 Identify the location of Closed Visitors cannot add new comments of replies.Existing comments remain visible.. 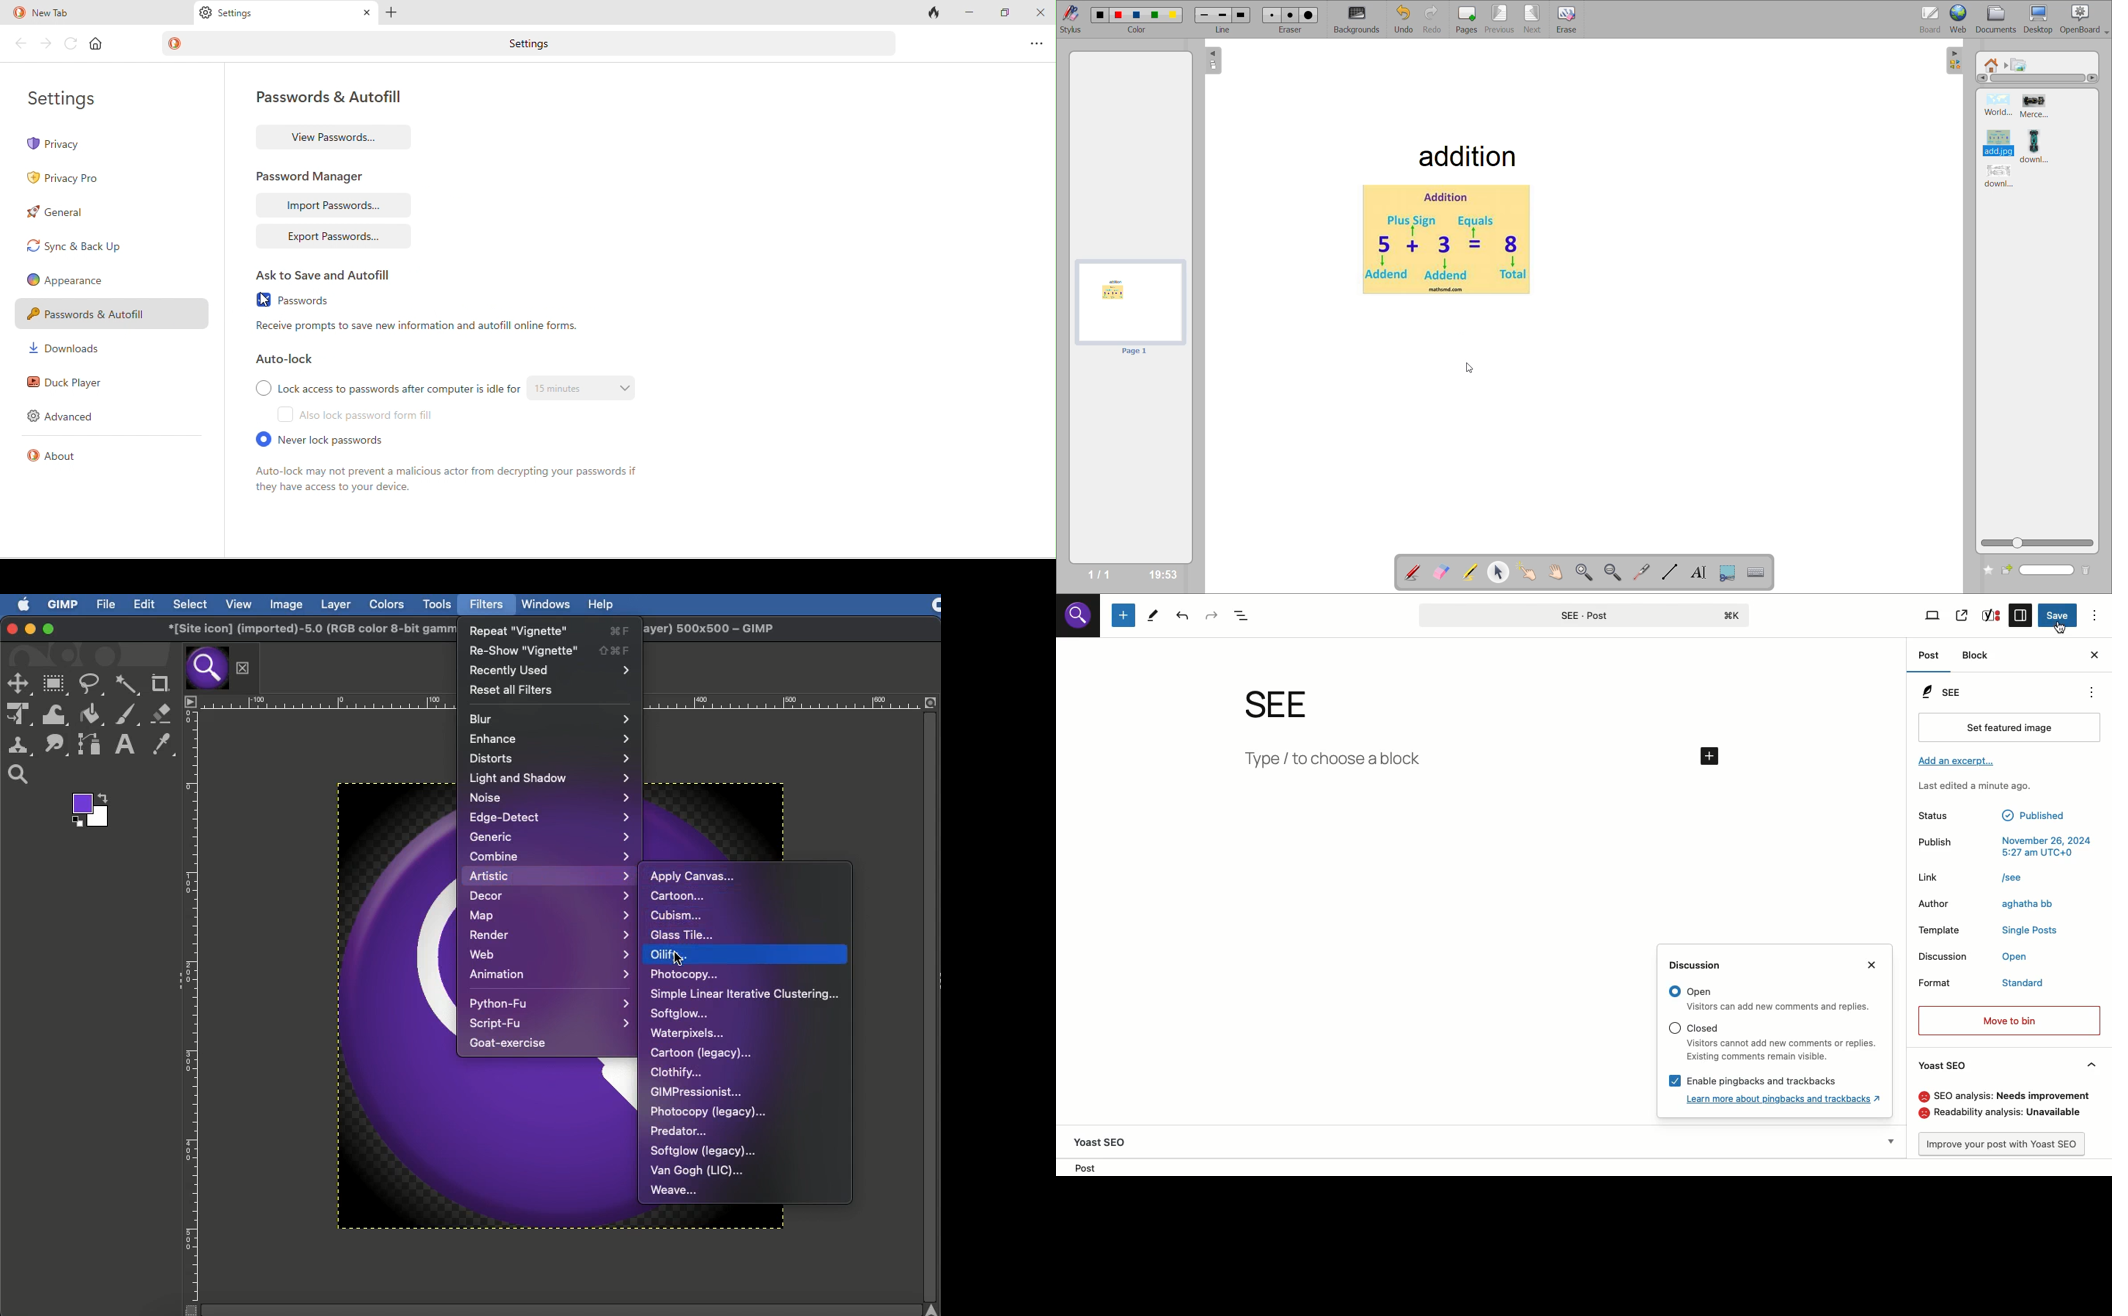
(1770, 1041).